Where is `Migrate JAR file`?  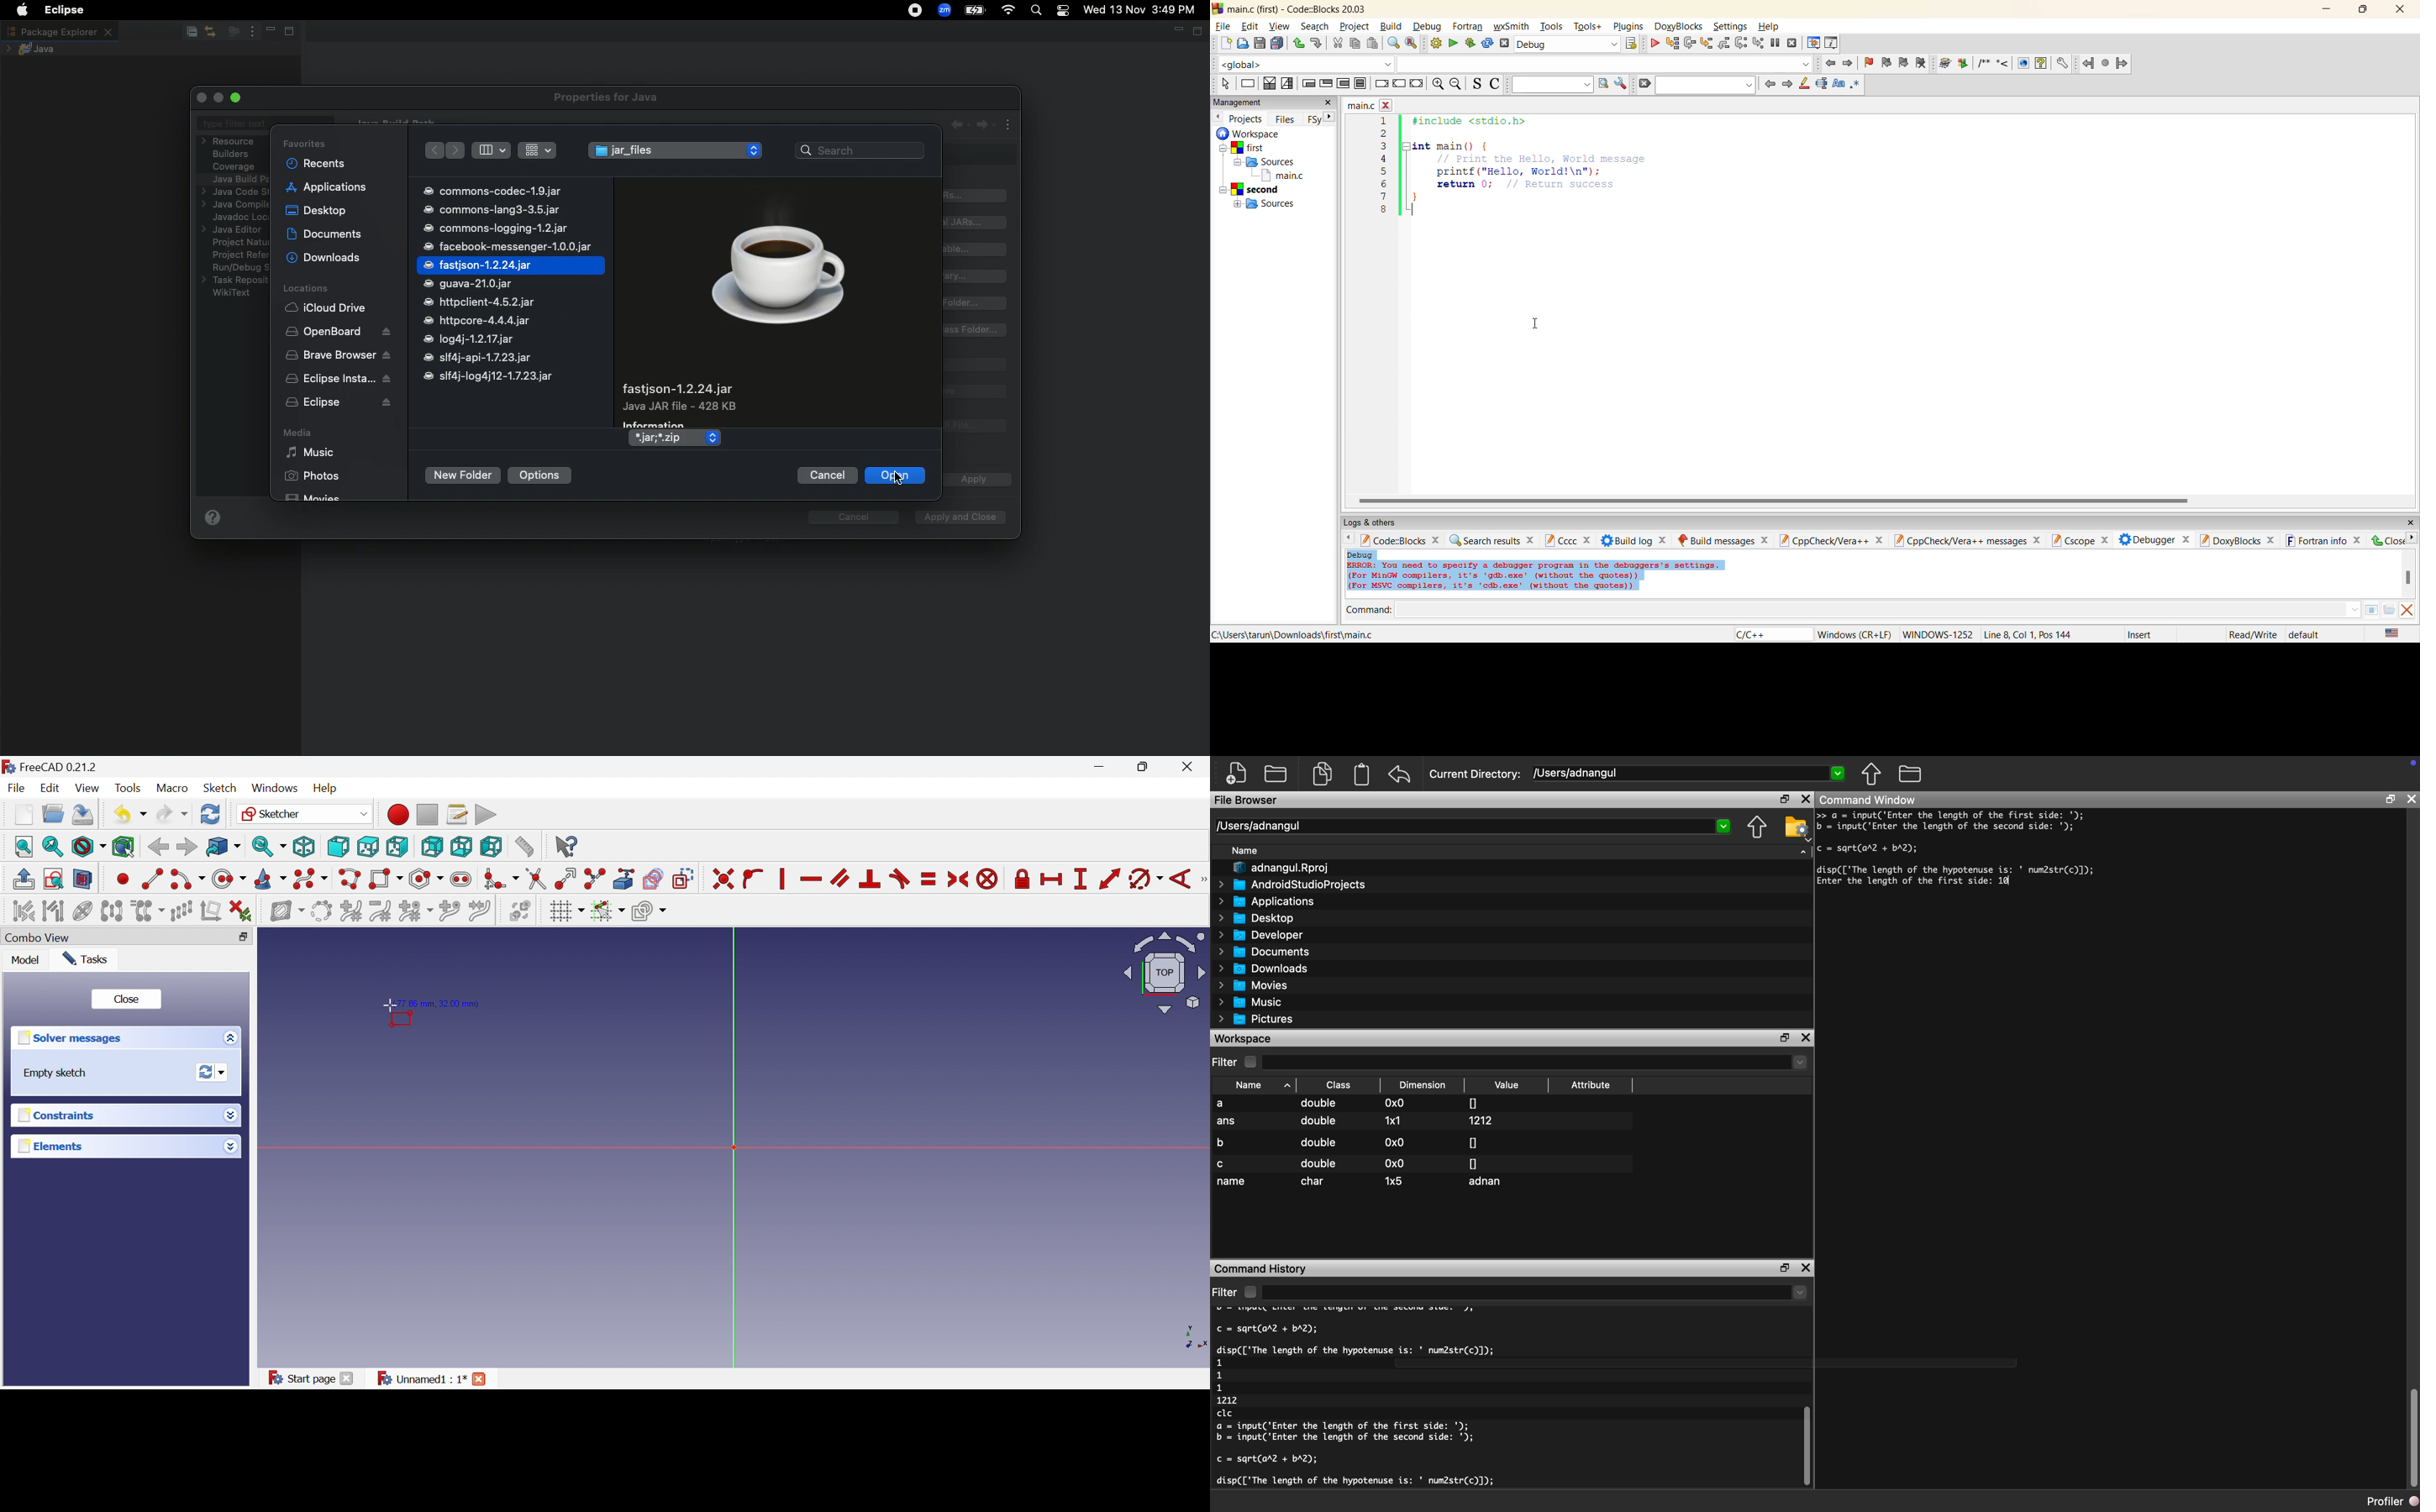
Migrate JAR file is located at coordinates (972, 427).